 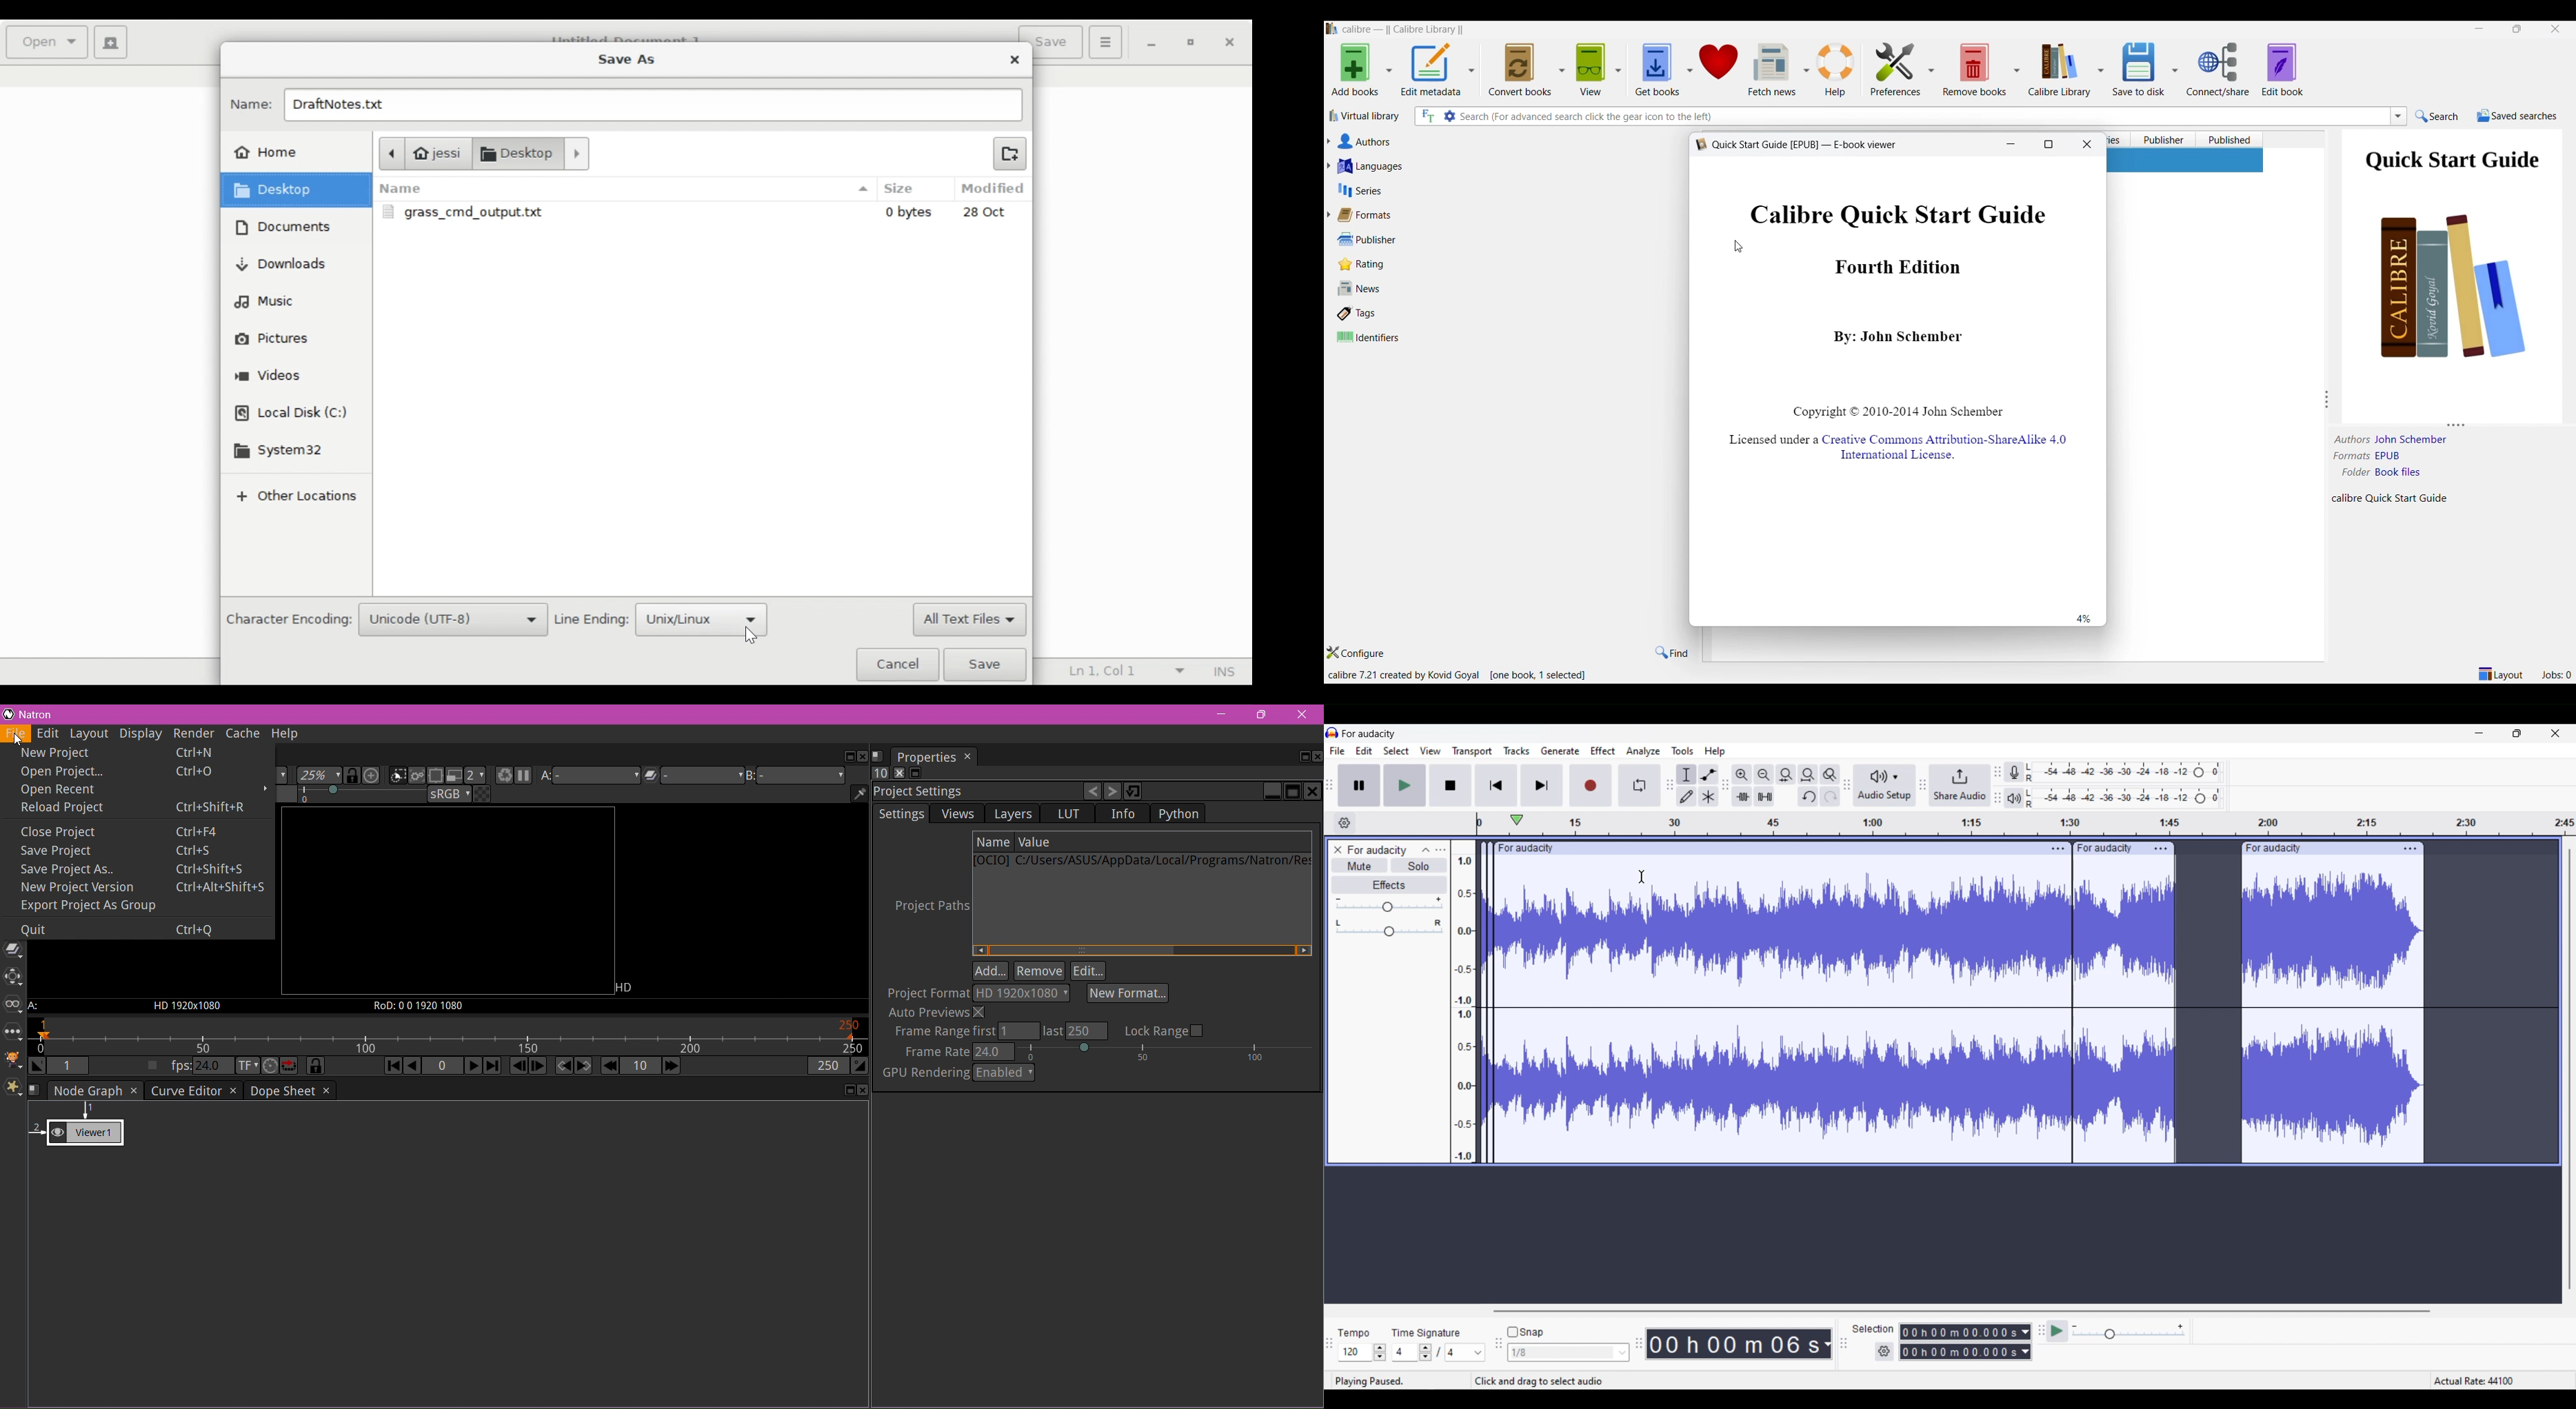 What do you see at coordinates (1955, 1014) in the screenshot?
I see `track waveform` at bounding box center [1955, 1014].